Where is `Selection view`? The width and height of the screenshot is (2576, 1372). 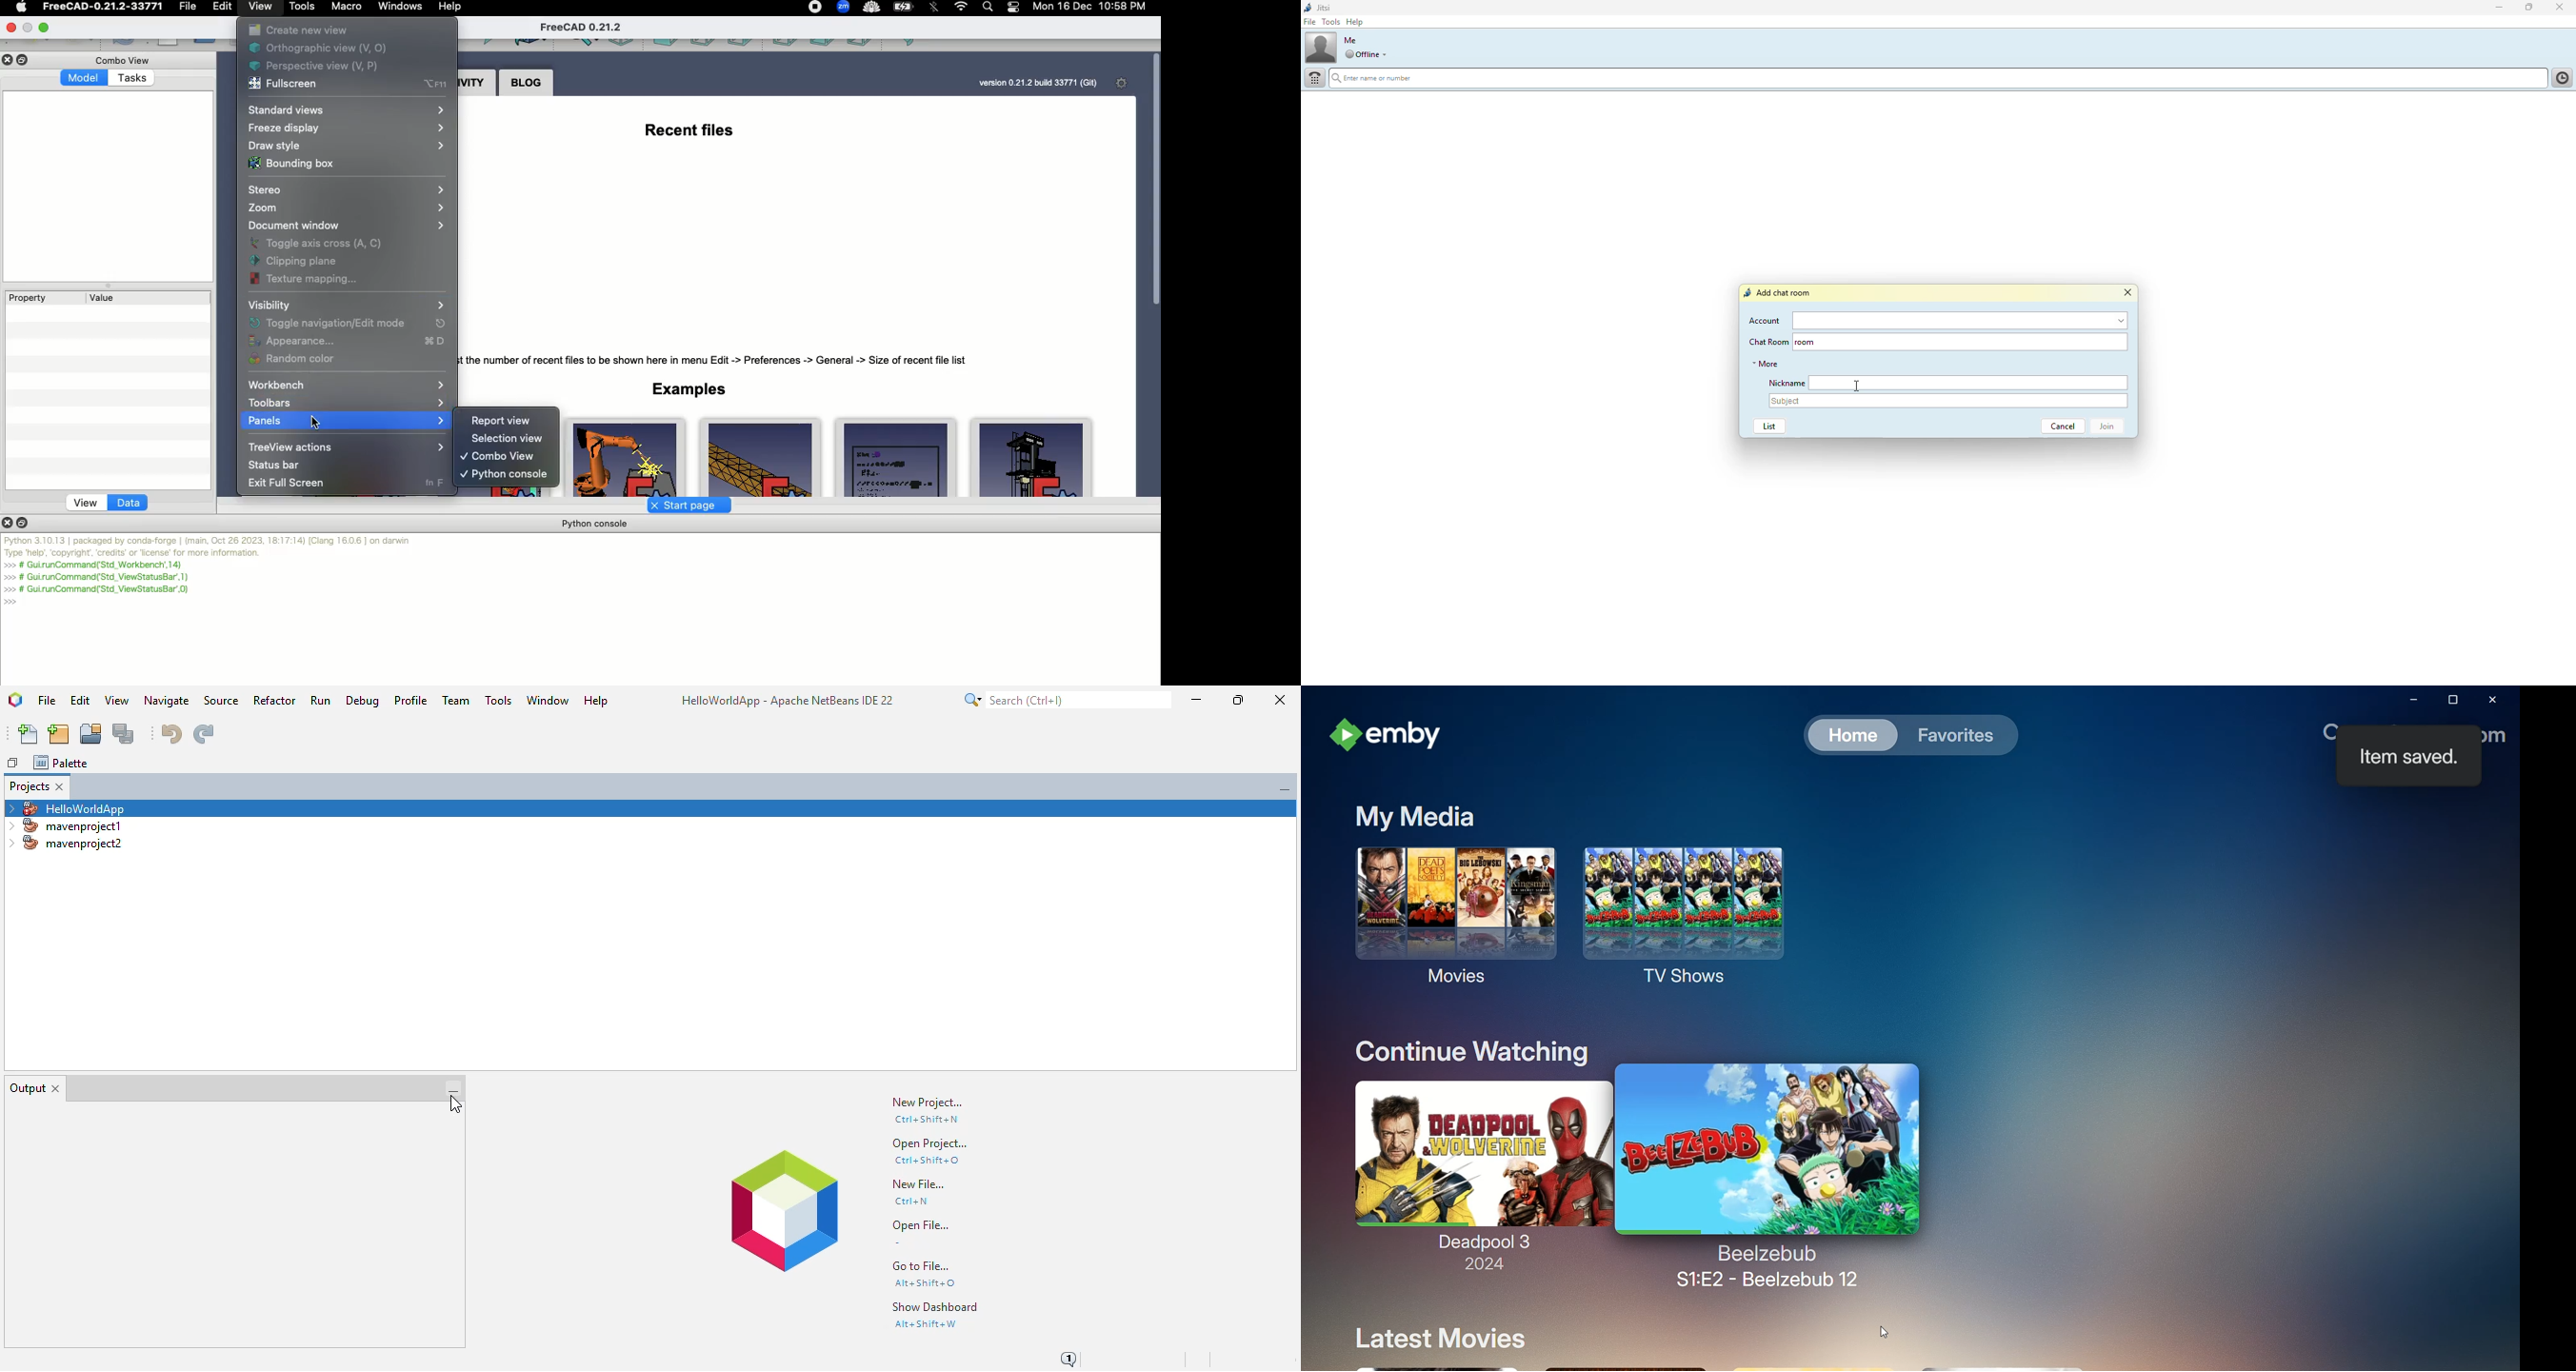 Selection view is located at coordinates (511, 438).